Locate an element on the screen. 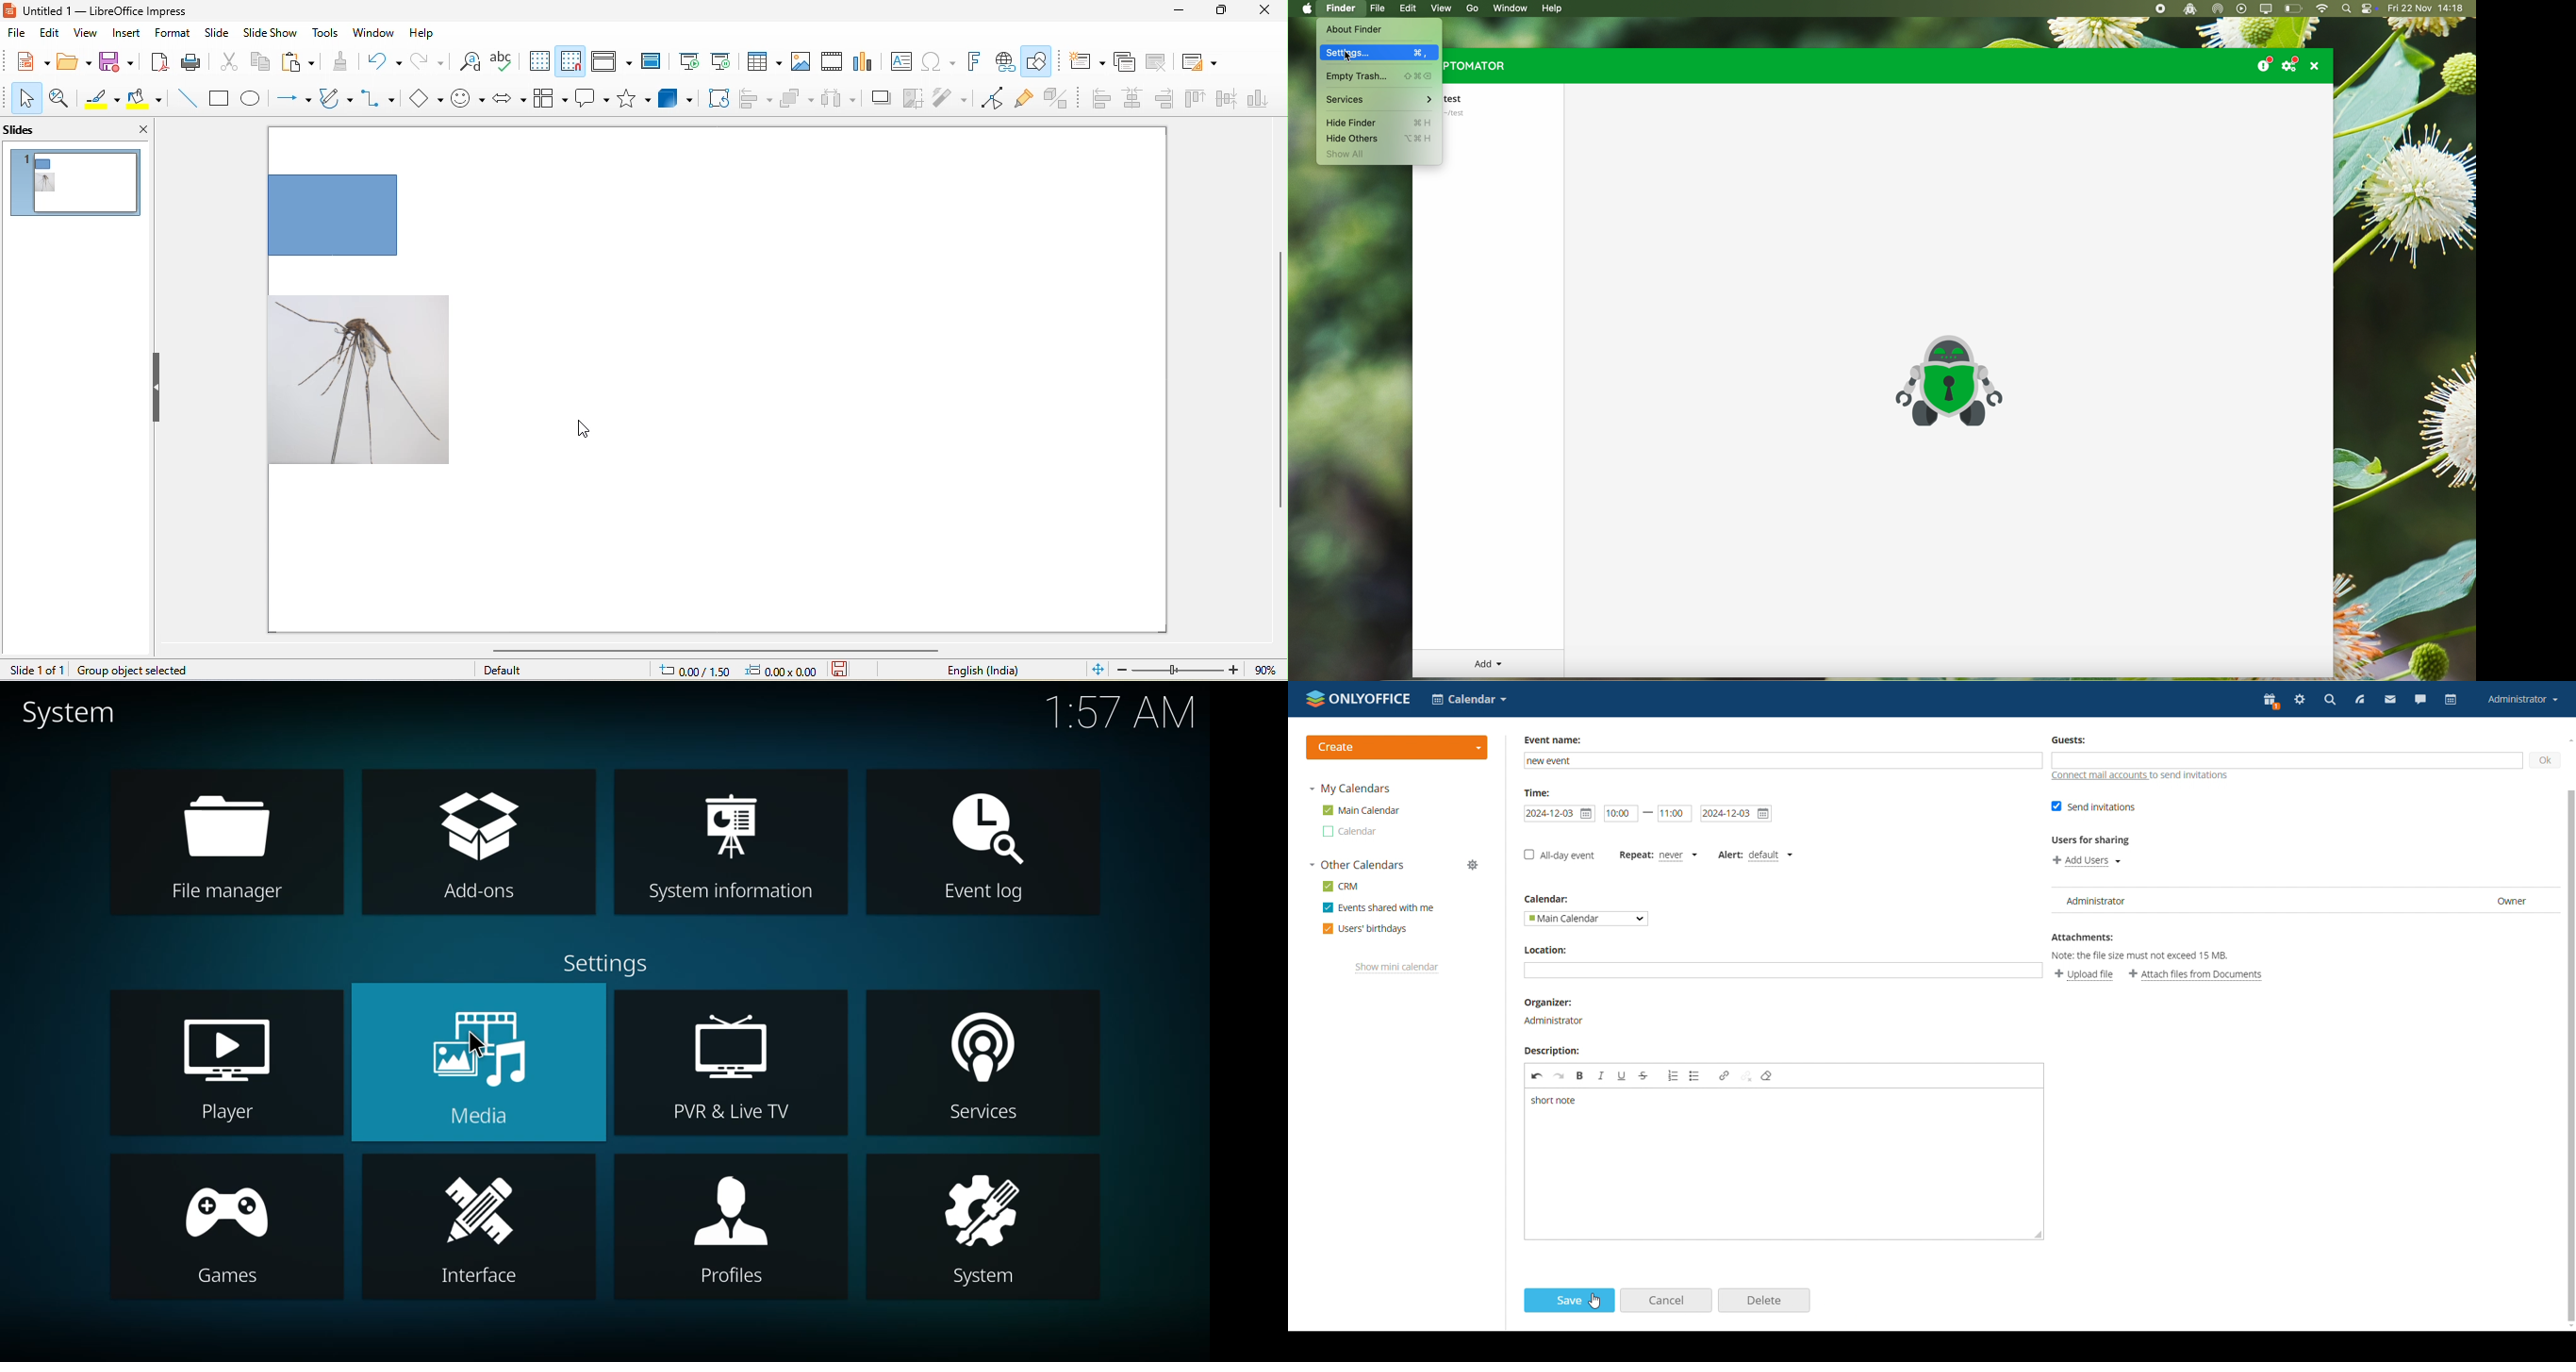  time is located at coordinates (1123, 713).